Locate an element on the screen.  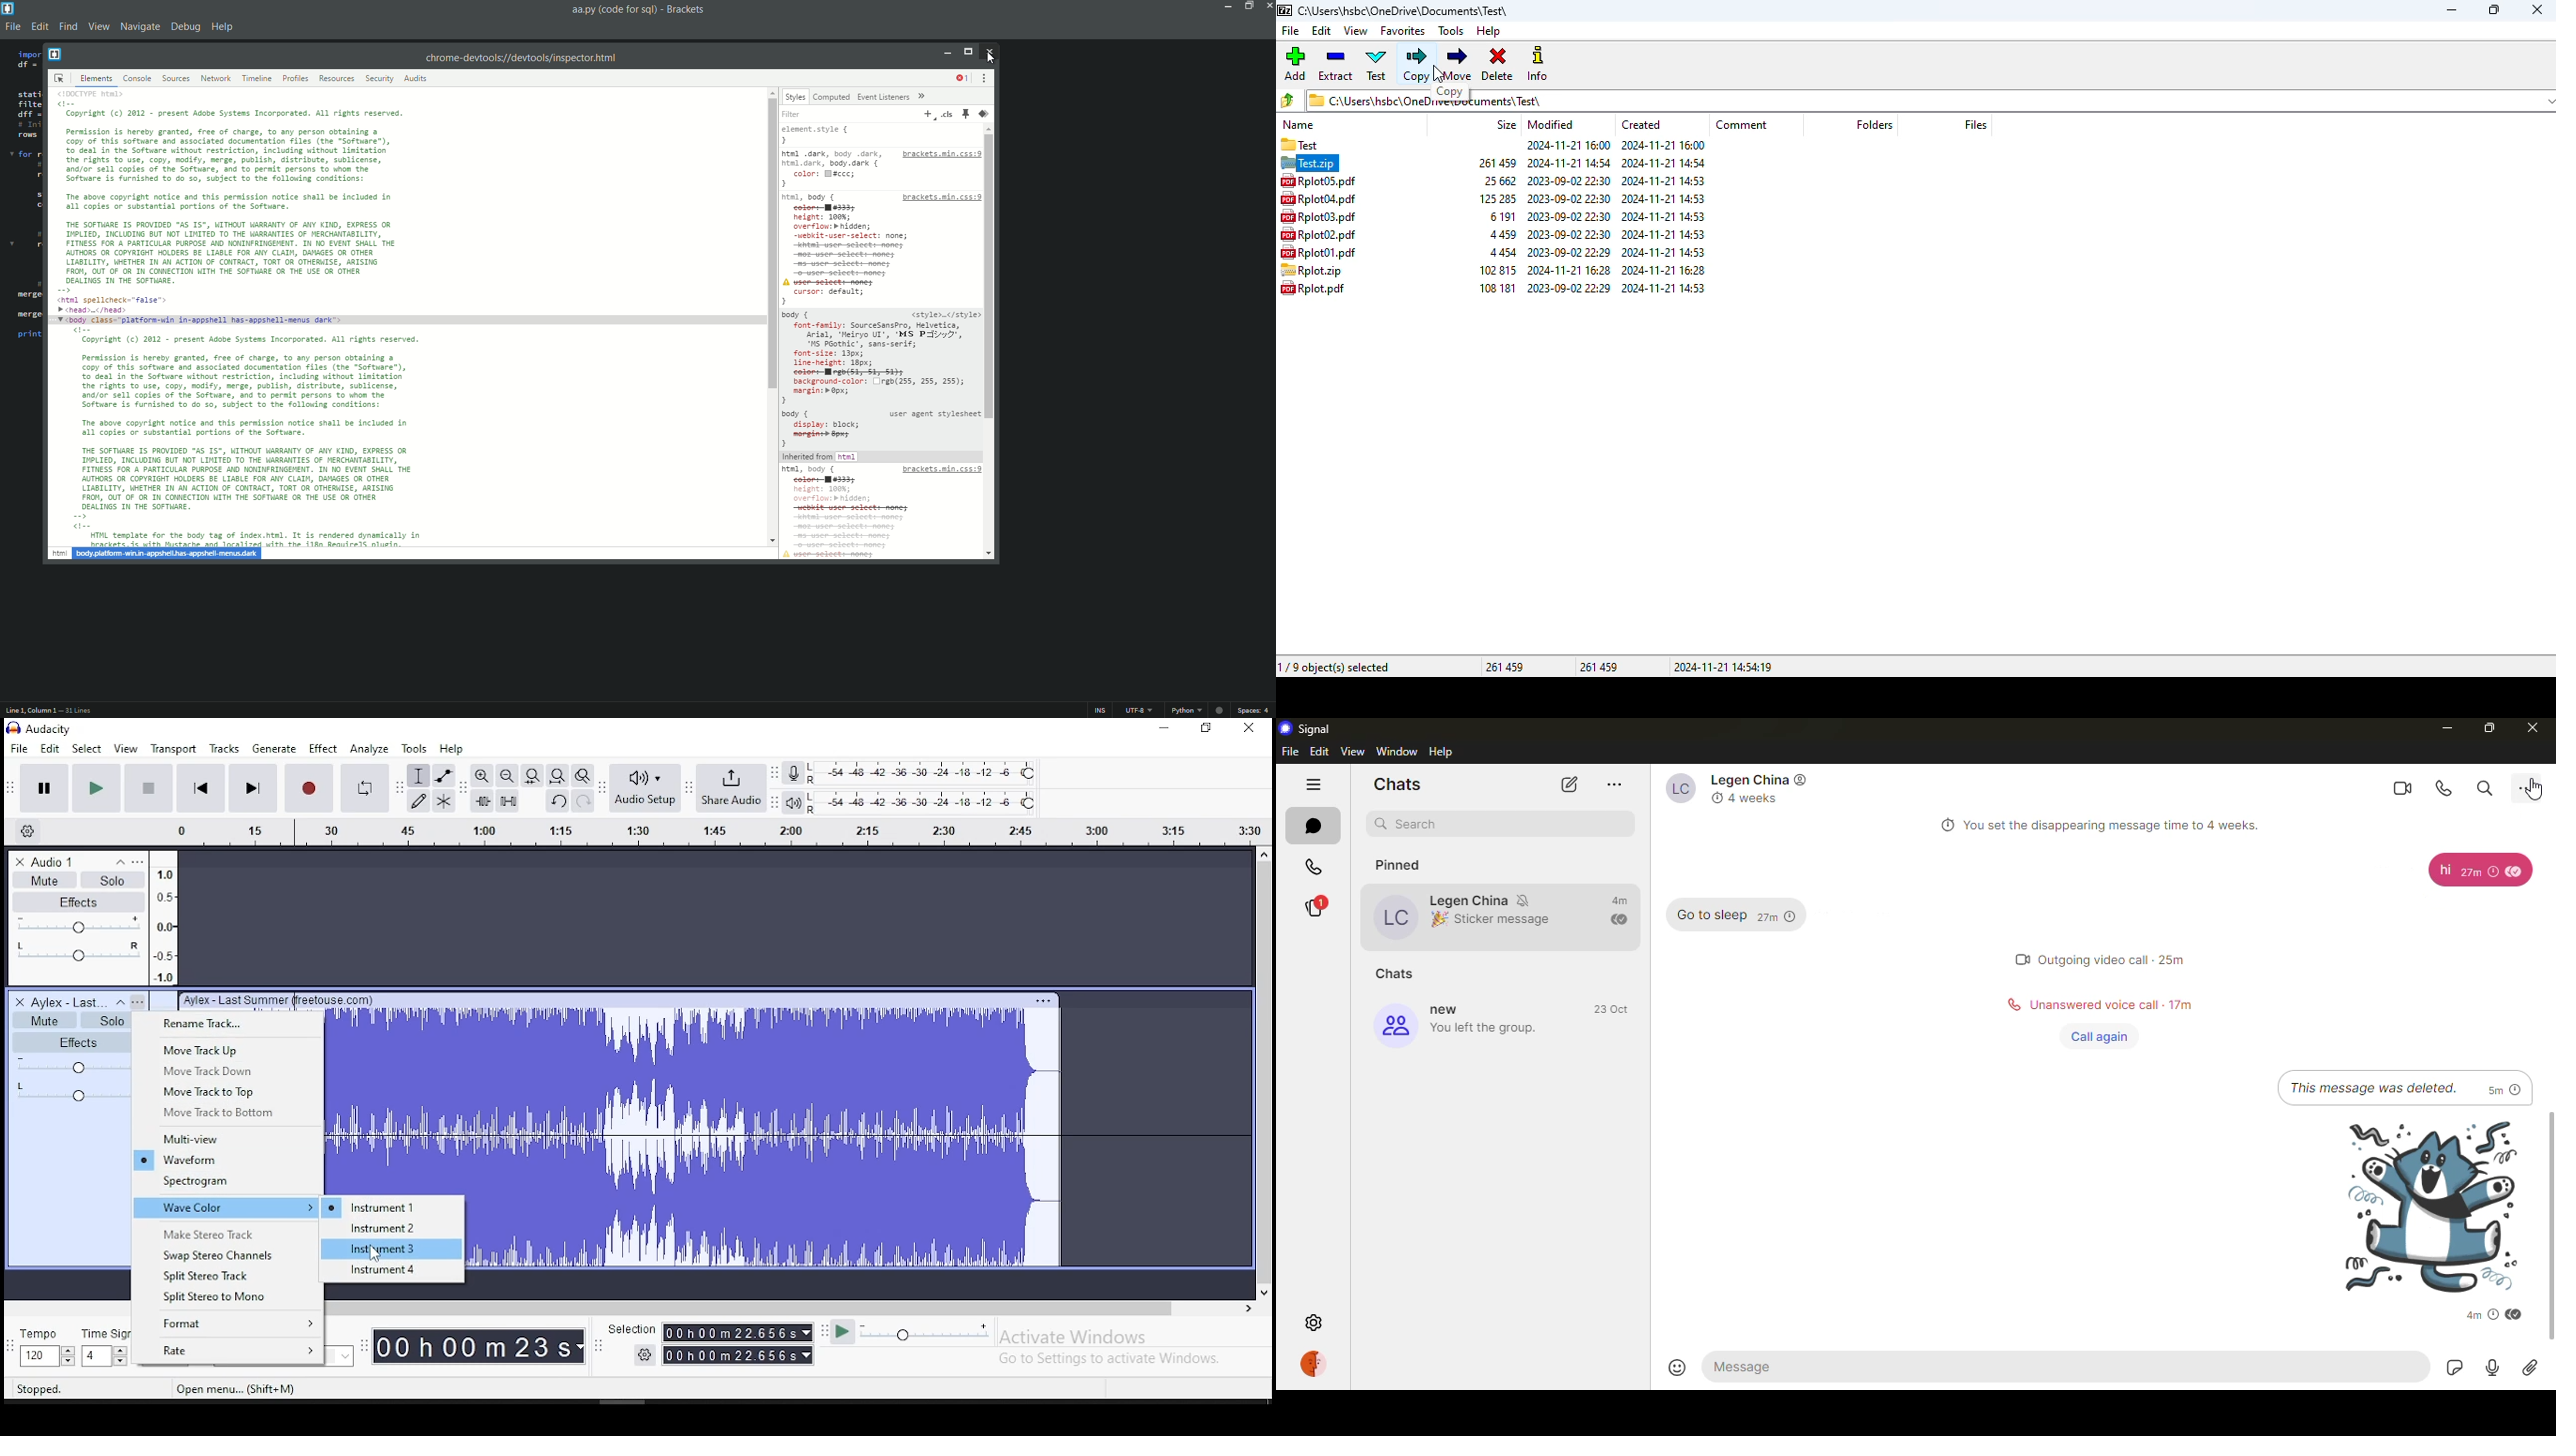
network is located at coordinates (216, 78).